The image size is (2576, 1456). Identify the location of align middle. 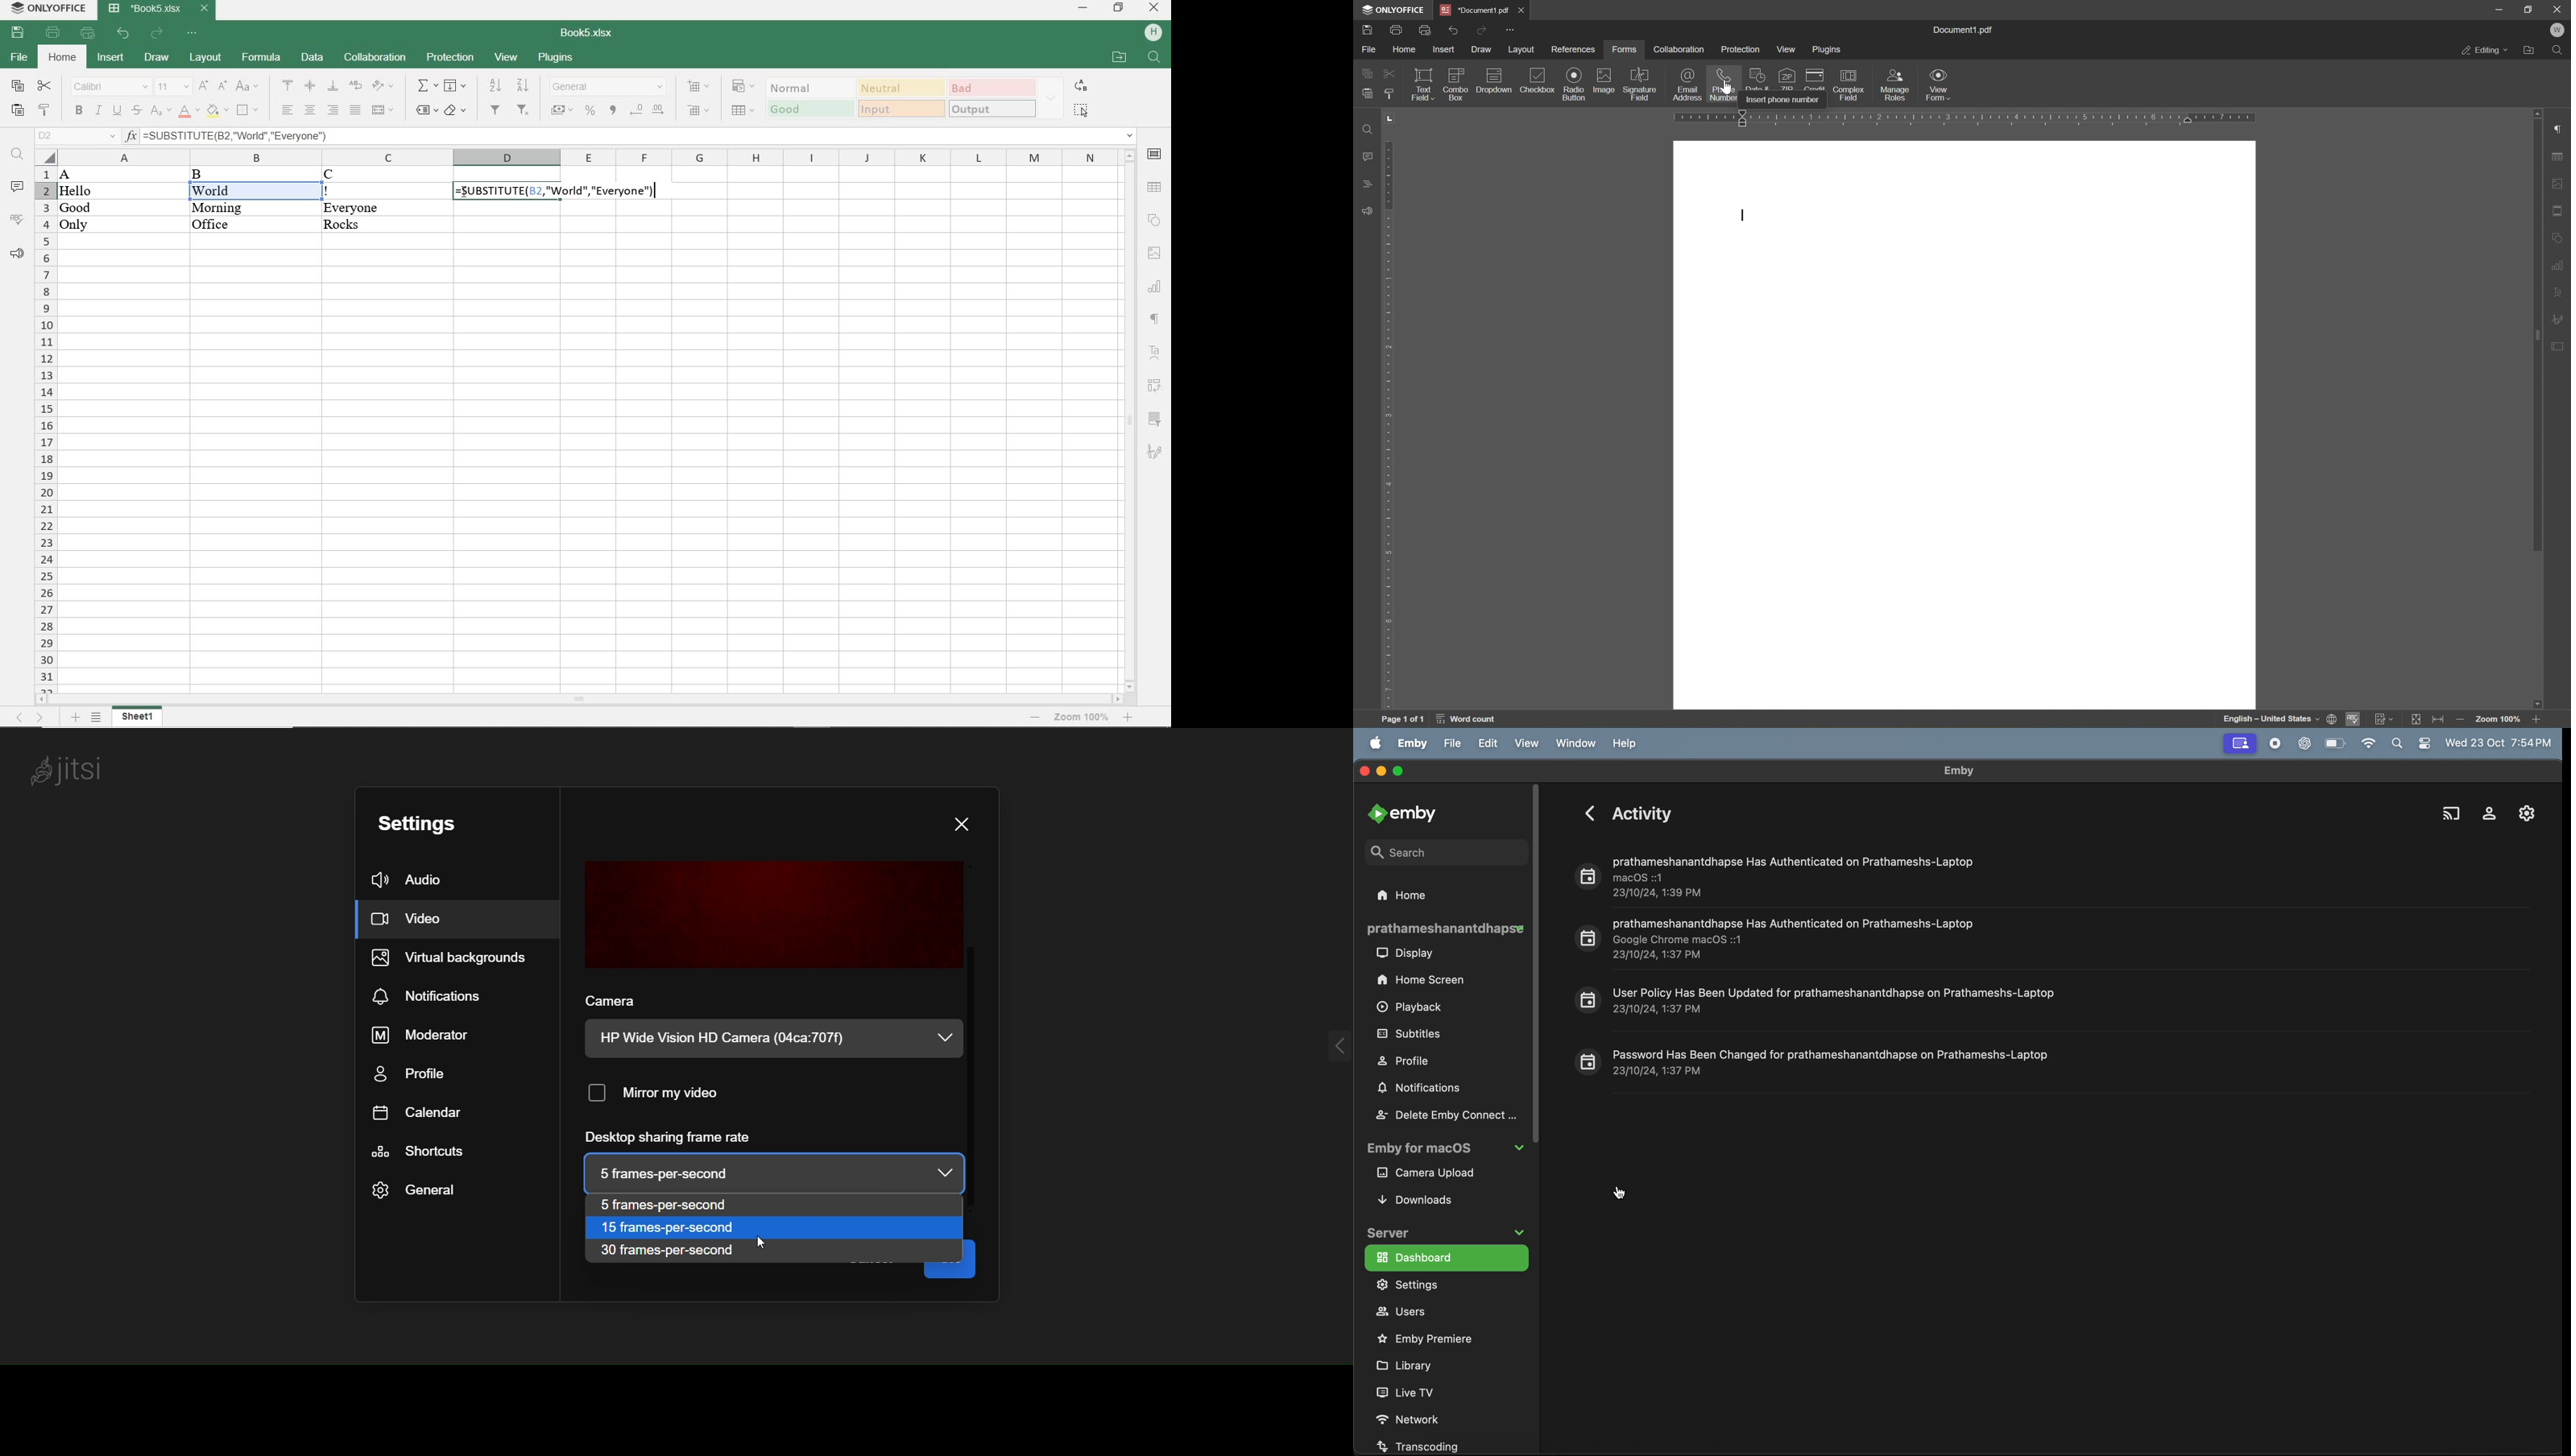
(310, 87).